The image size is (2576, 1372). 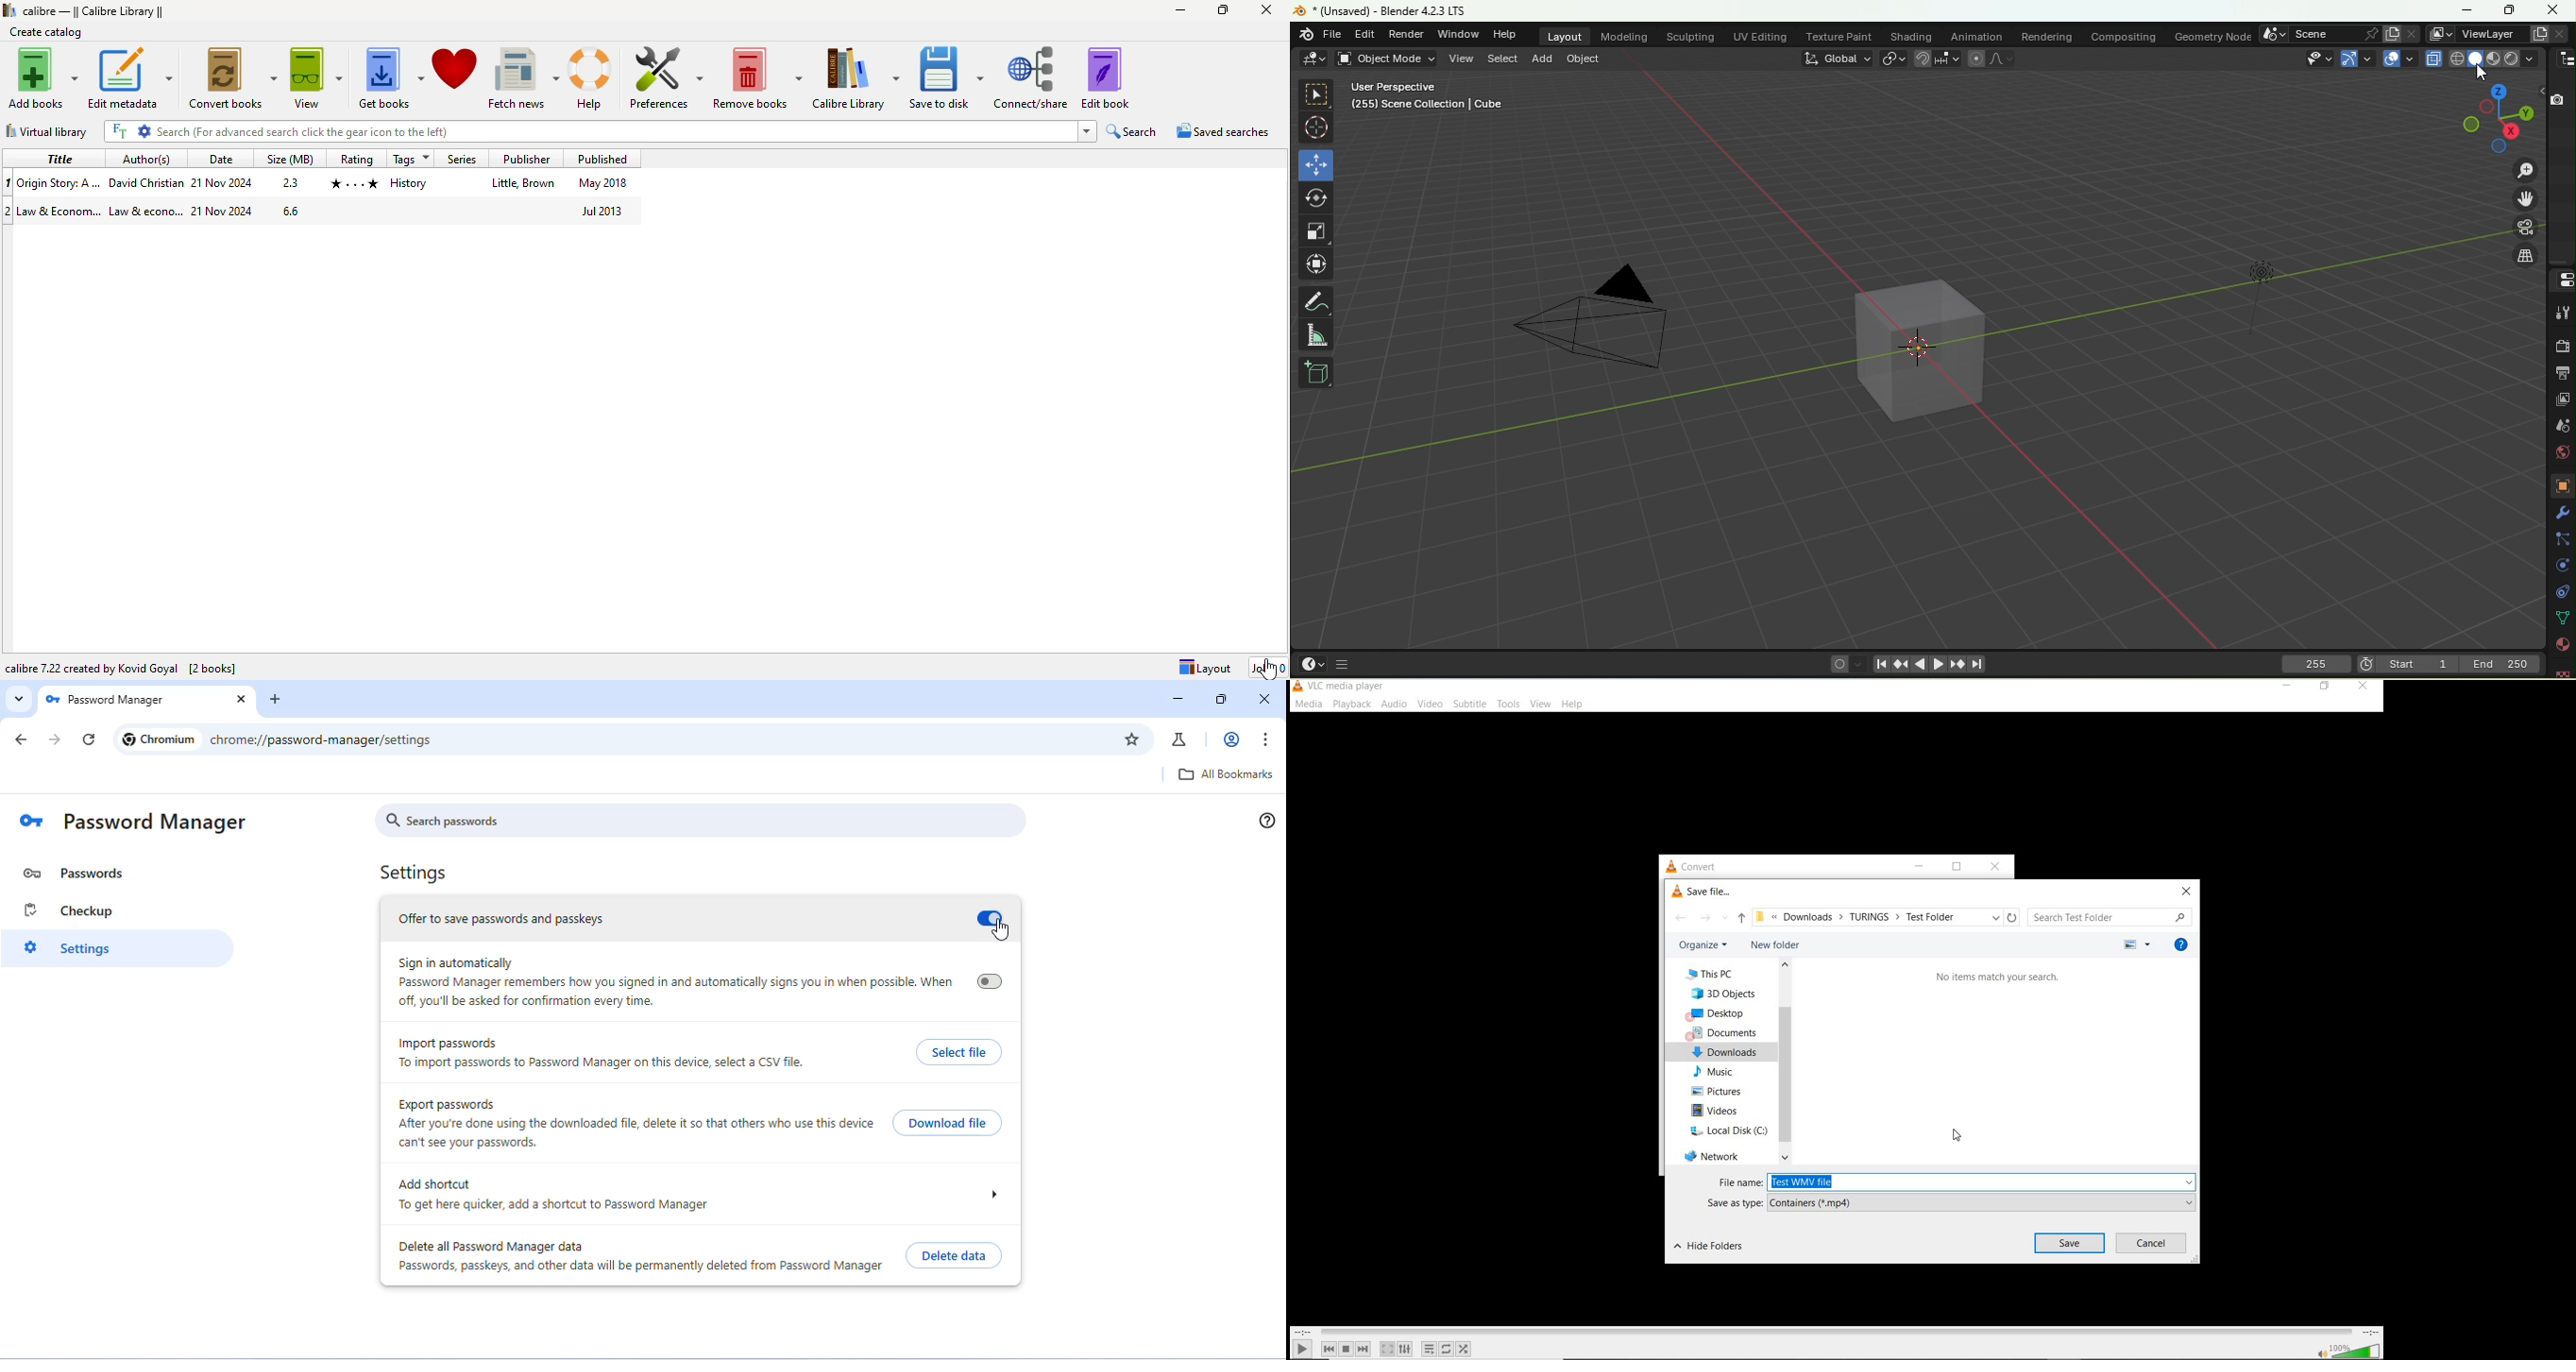 What do you see at coordinates (2365, 663) in the screenshot?
I see `Use preview range` at bounding box center [2365, 663].